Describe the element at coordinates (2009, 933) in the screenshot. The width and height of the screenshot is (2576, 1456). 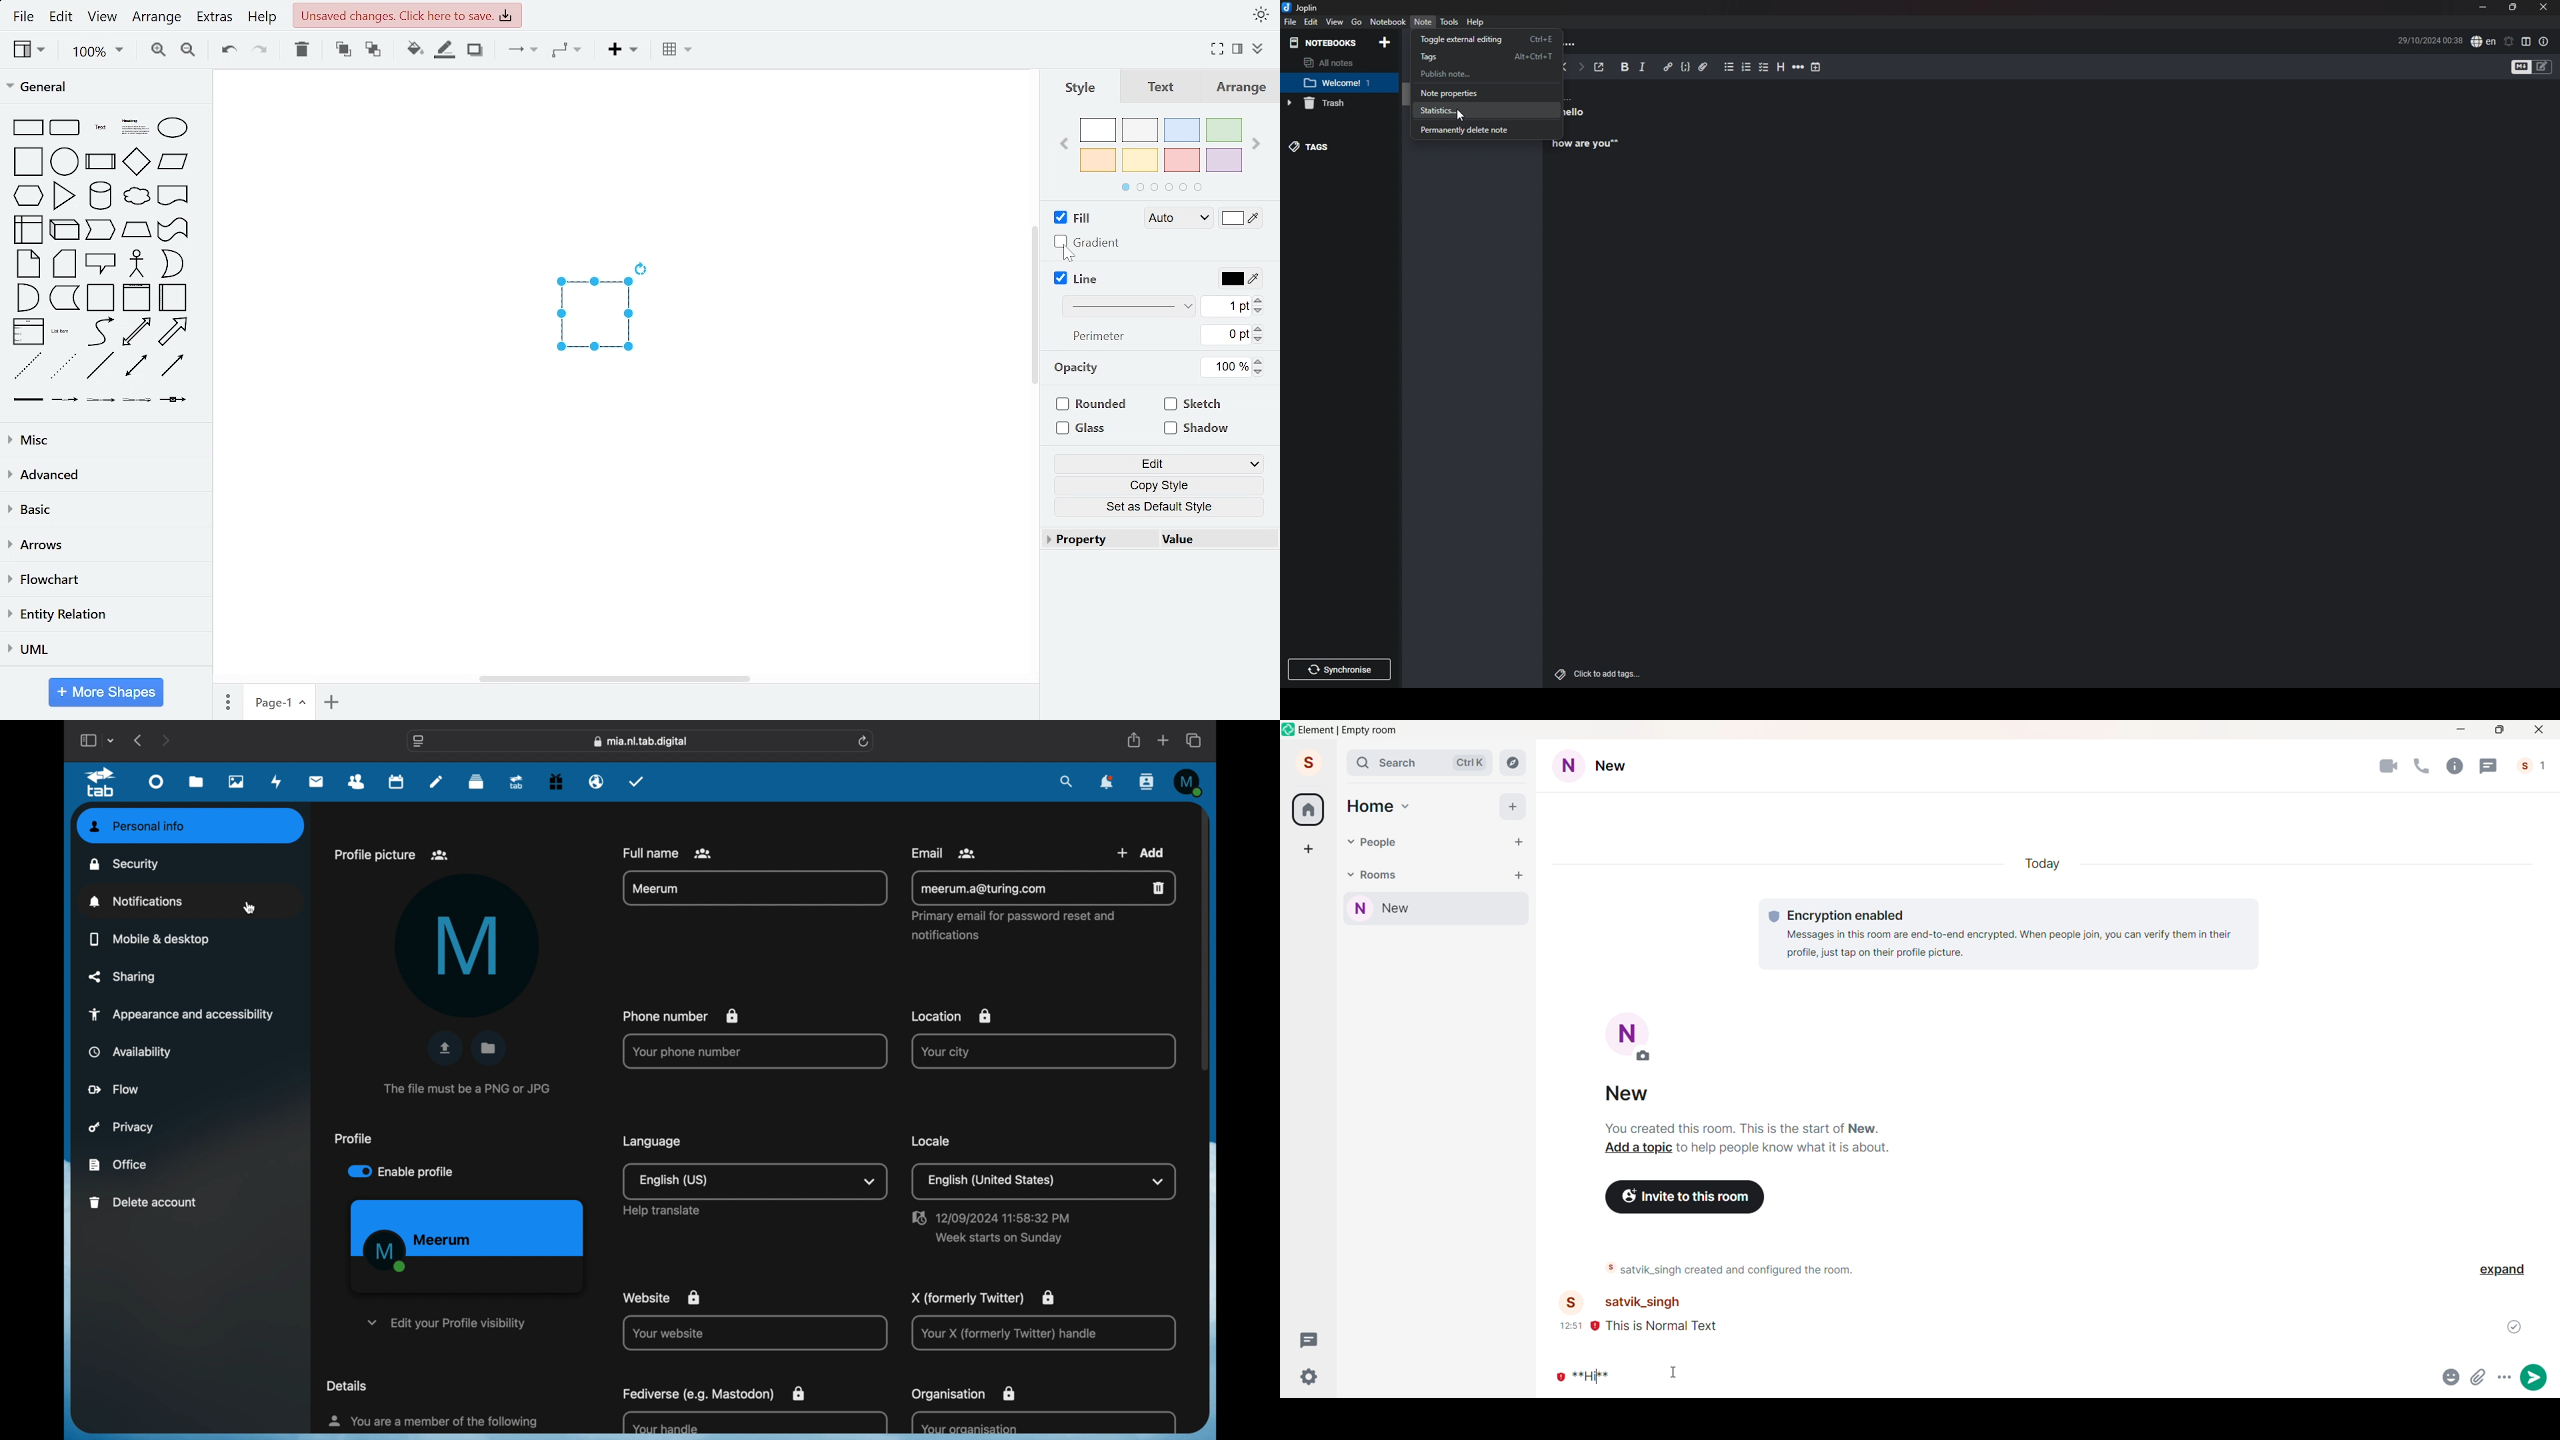
I see `Encryption enabled Messages in this room are end-to-end encrypted. When people join, you can verify them in their profile, just tap on their profile picture.` at that location.